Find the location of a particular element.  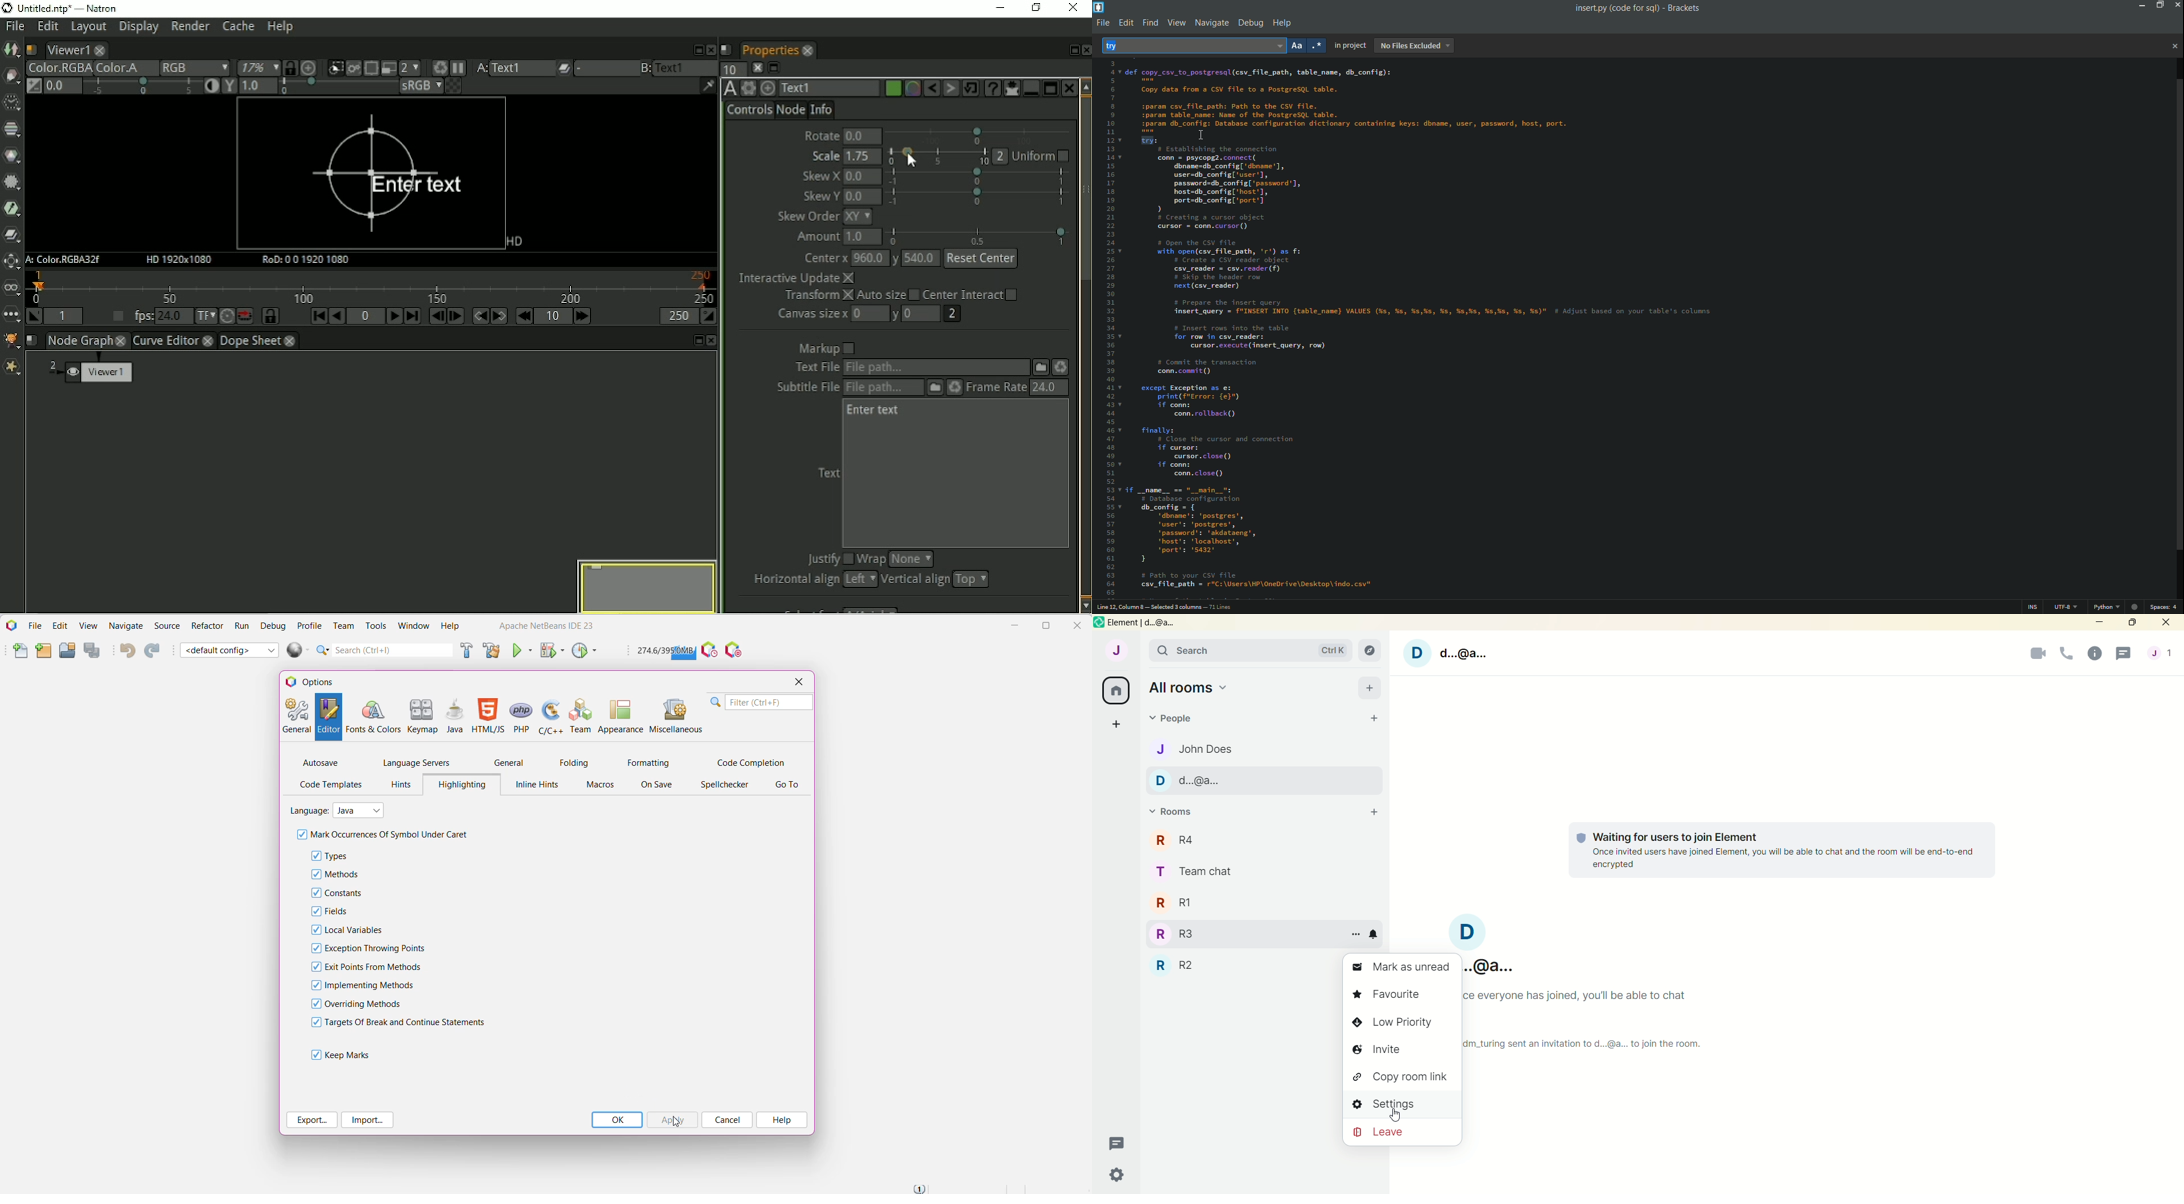

leave is located at coordinates (1402, 1131).